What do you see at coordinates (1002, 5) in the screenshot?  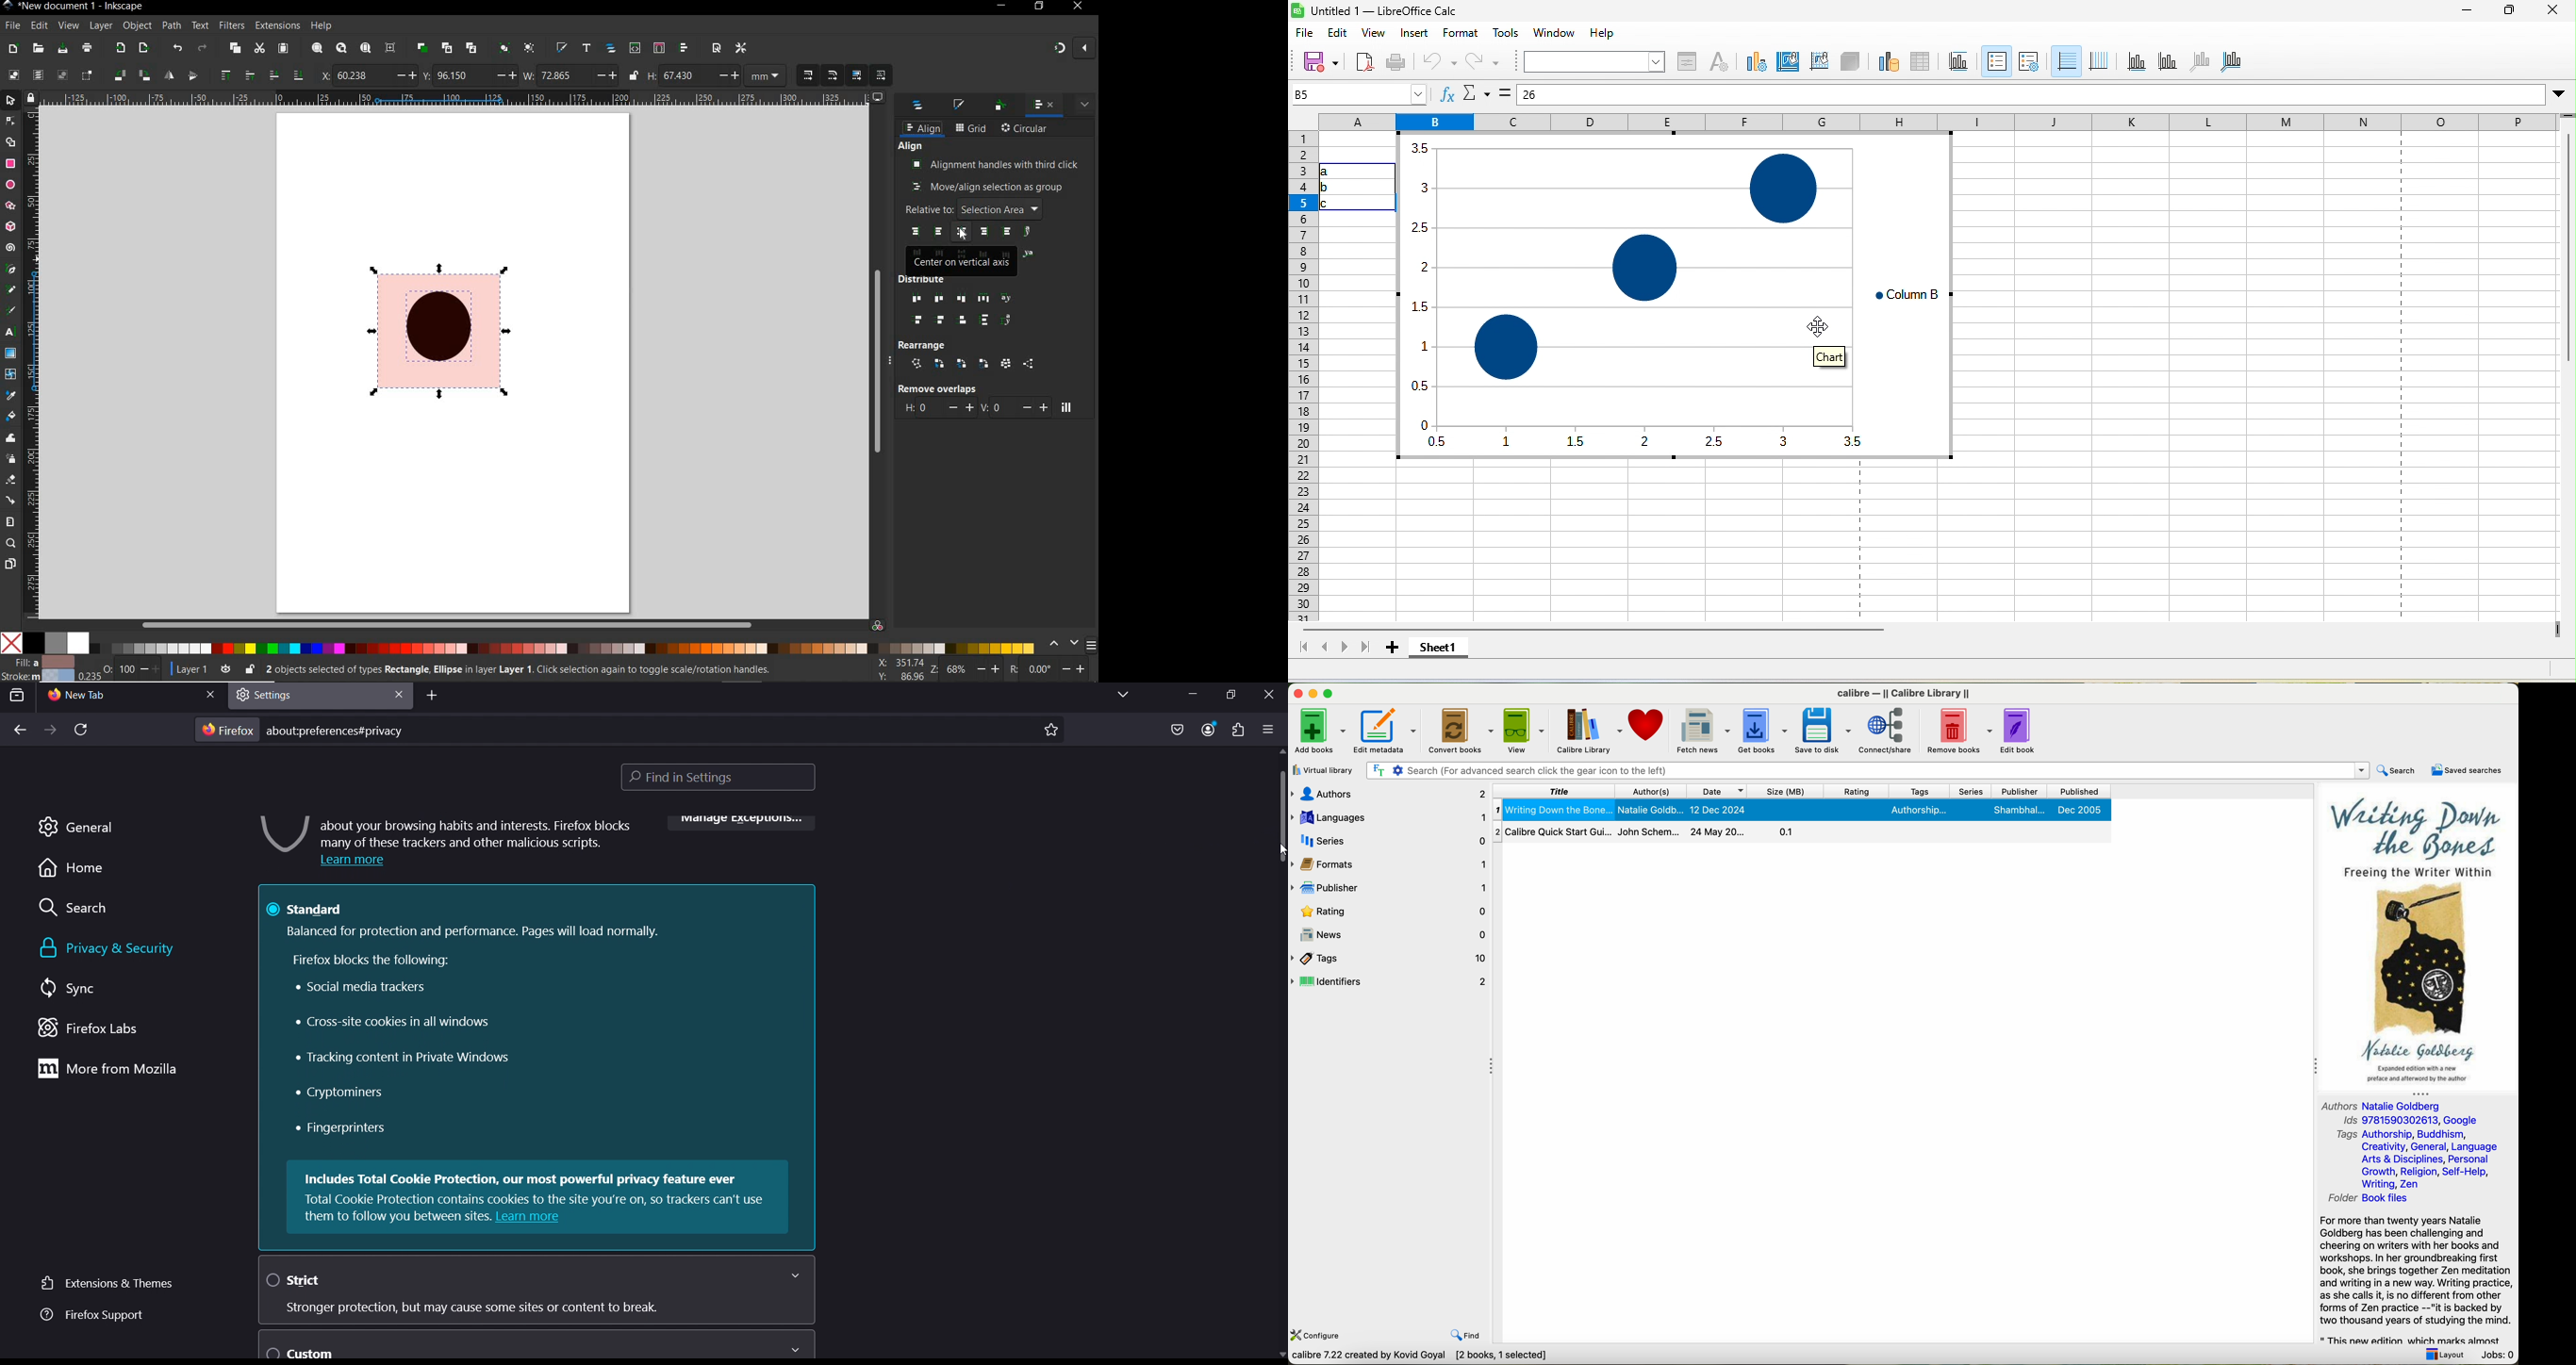 I see `minimize` at bounding box center [1002, 5].